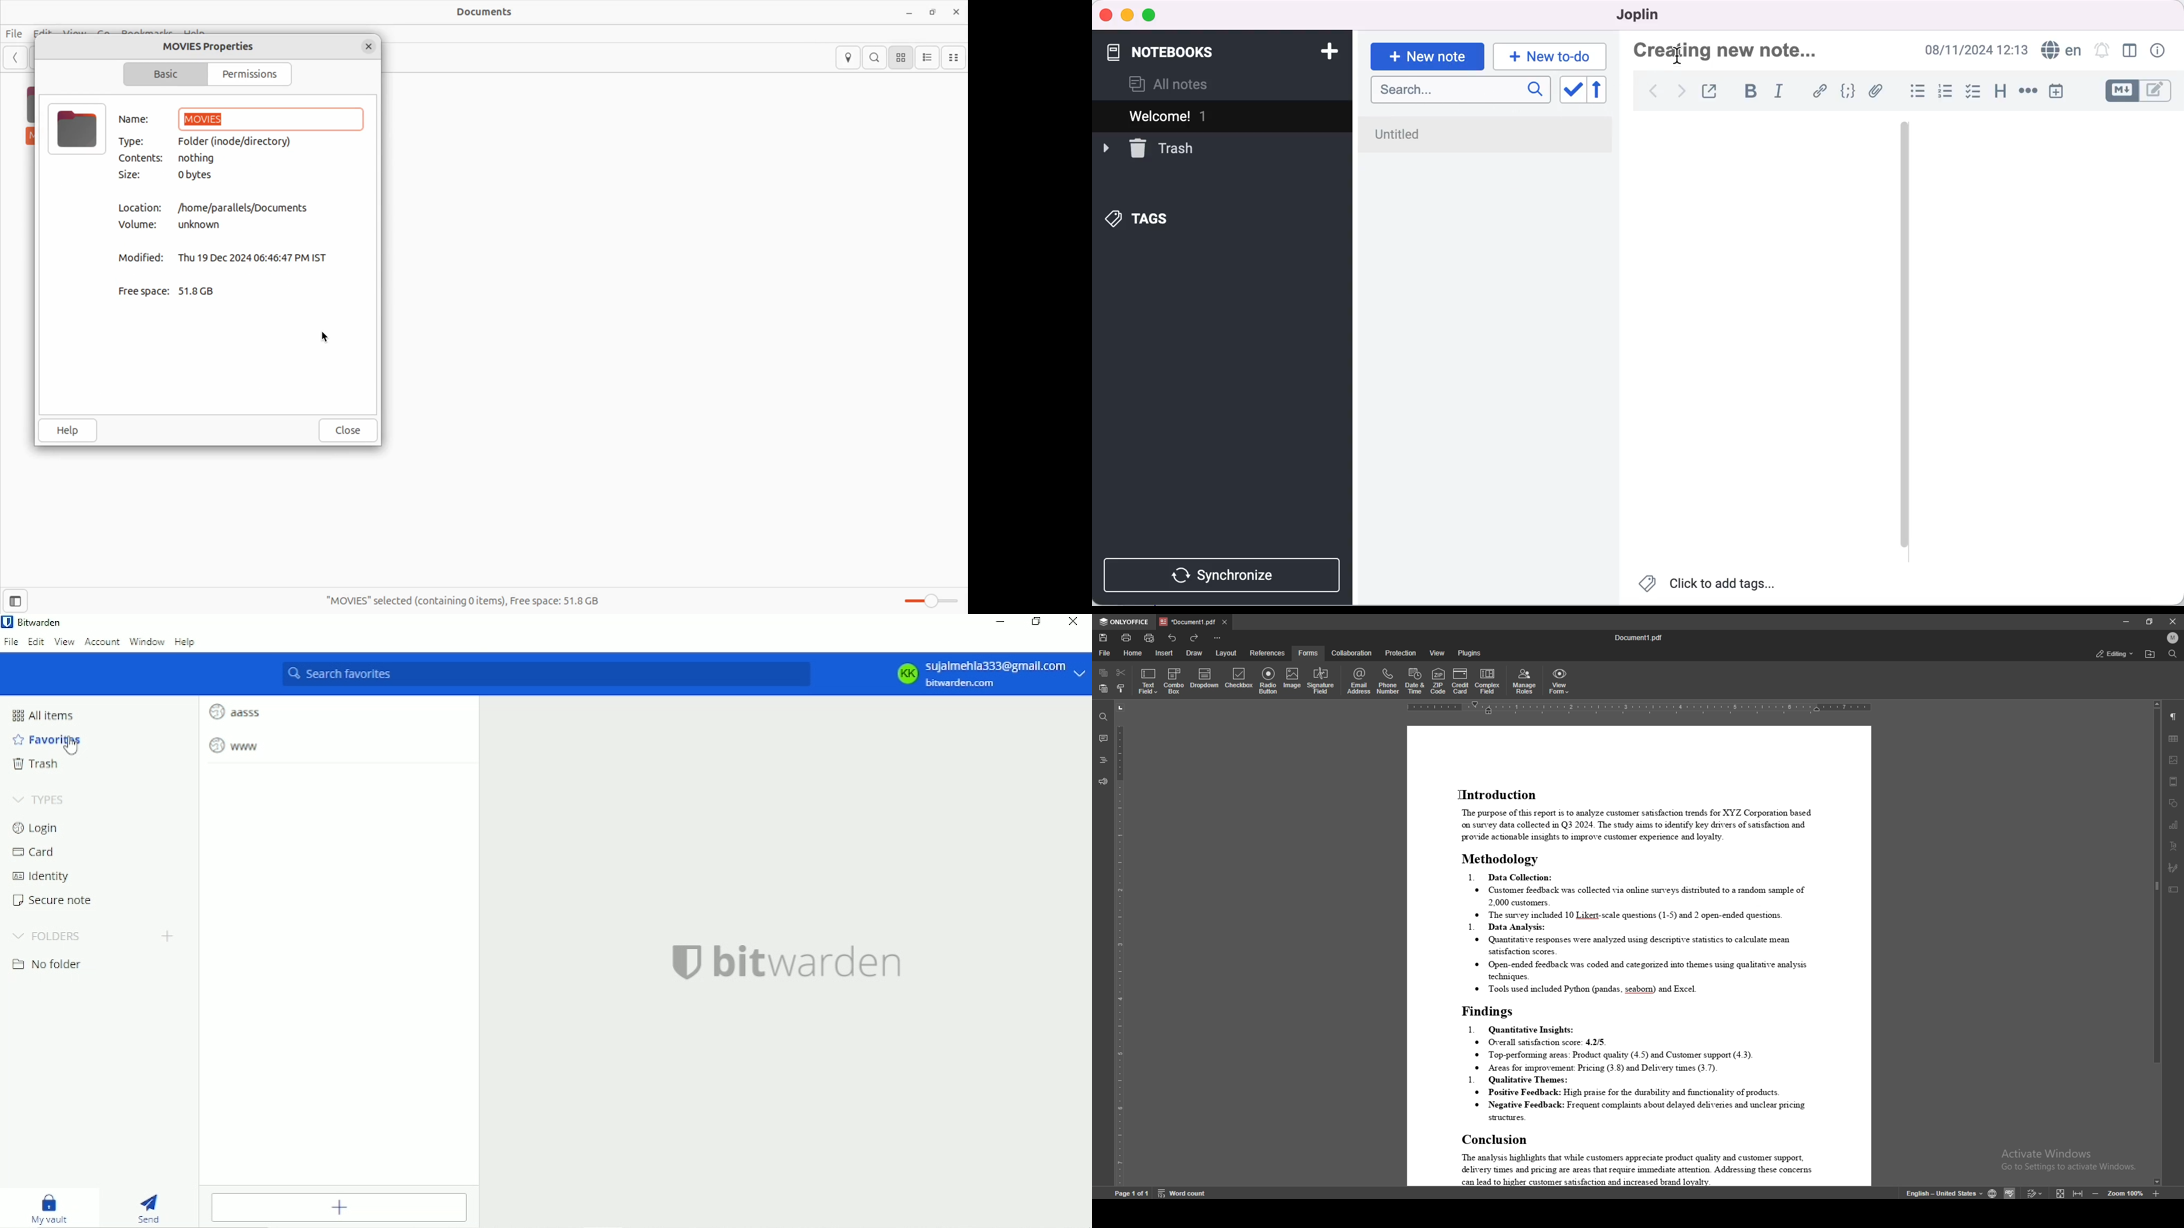 Image resolution: width=2184 pixels, height=1232 pixels. Describe the element at coordinates (2028, 92) in the screenshot. I see `horizontal rule` at that location.